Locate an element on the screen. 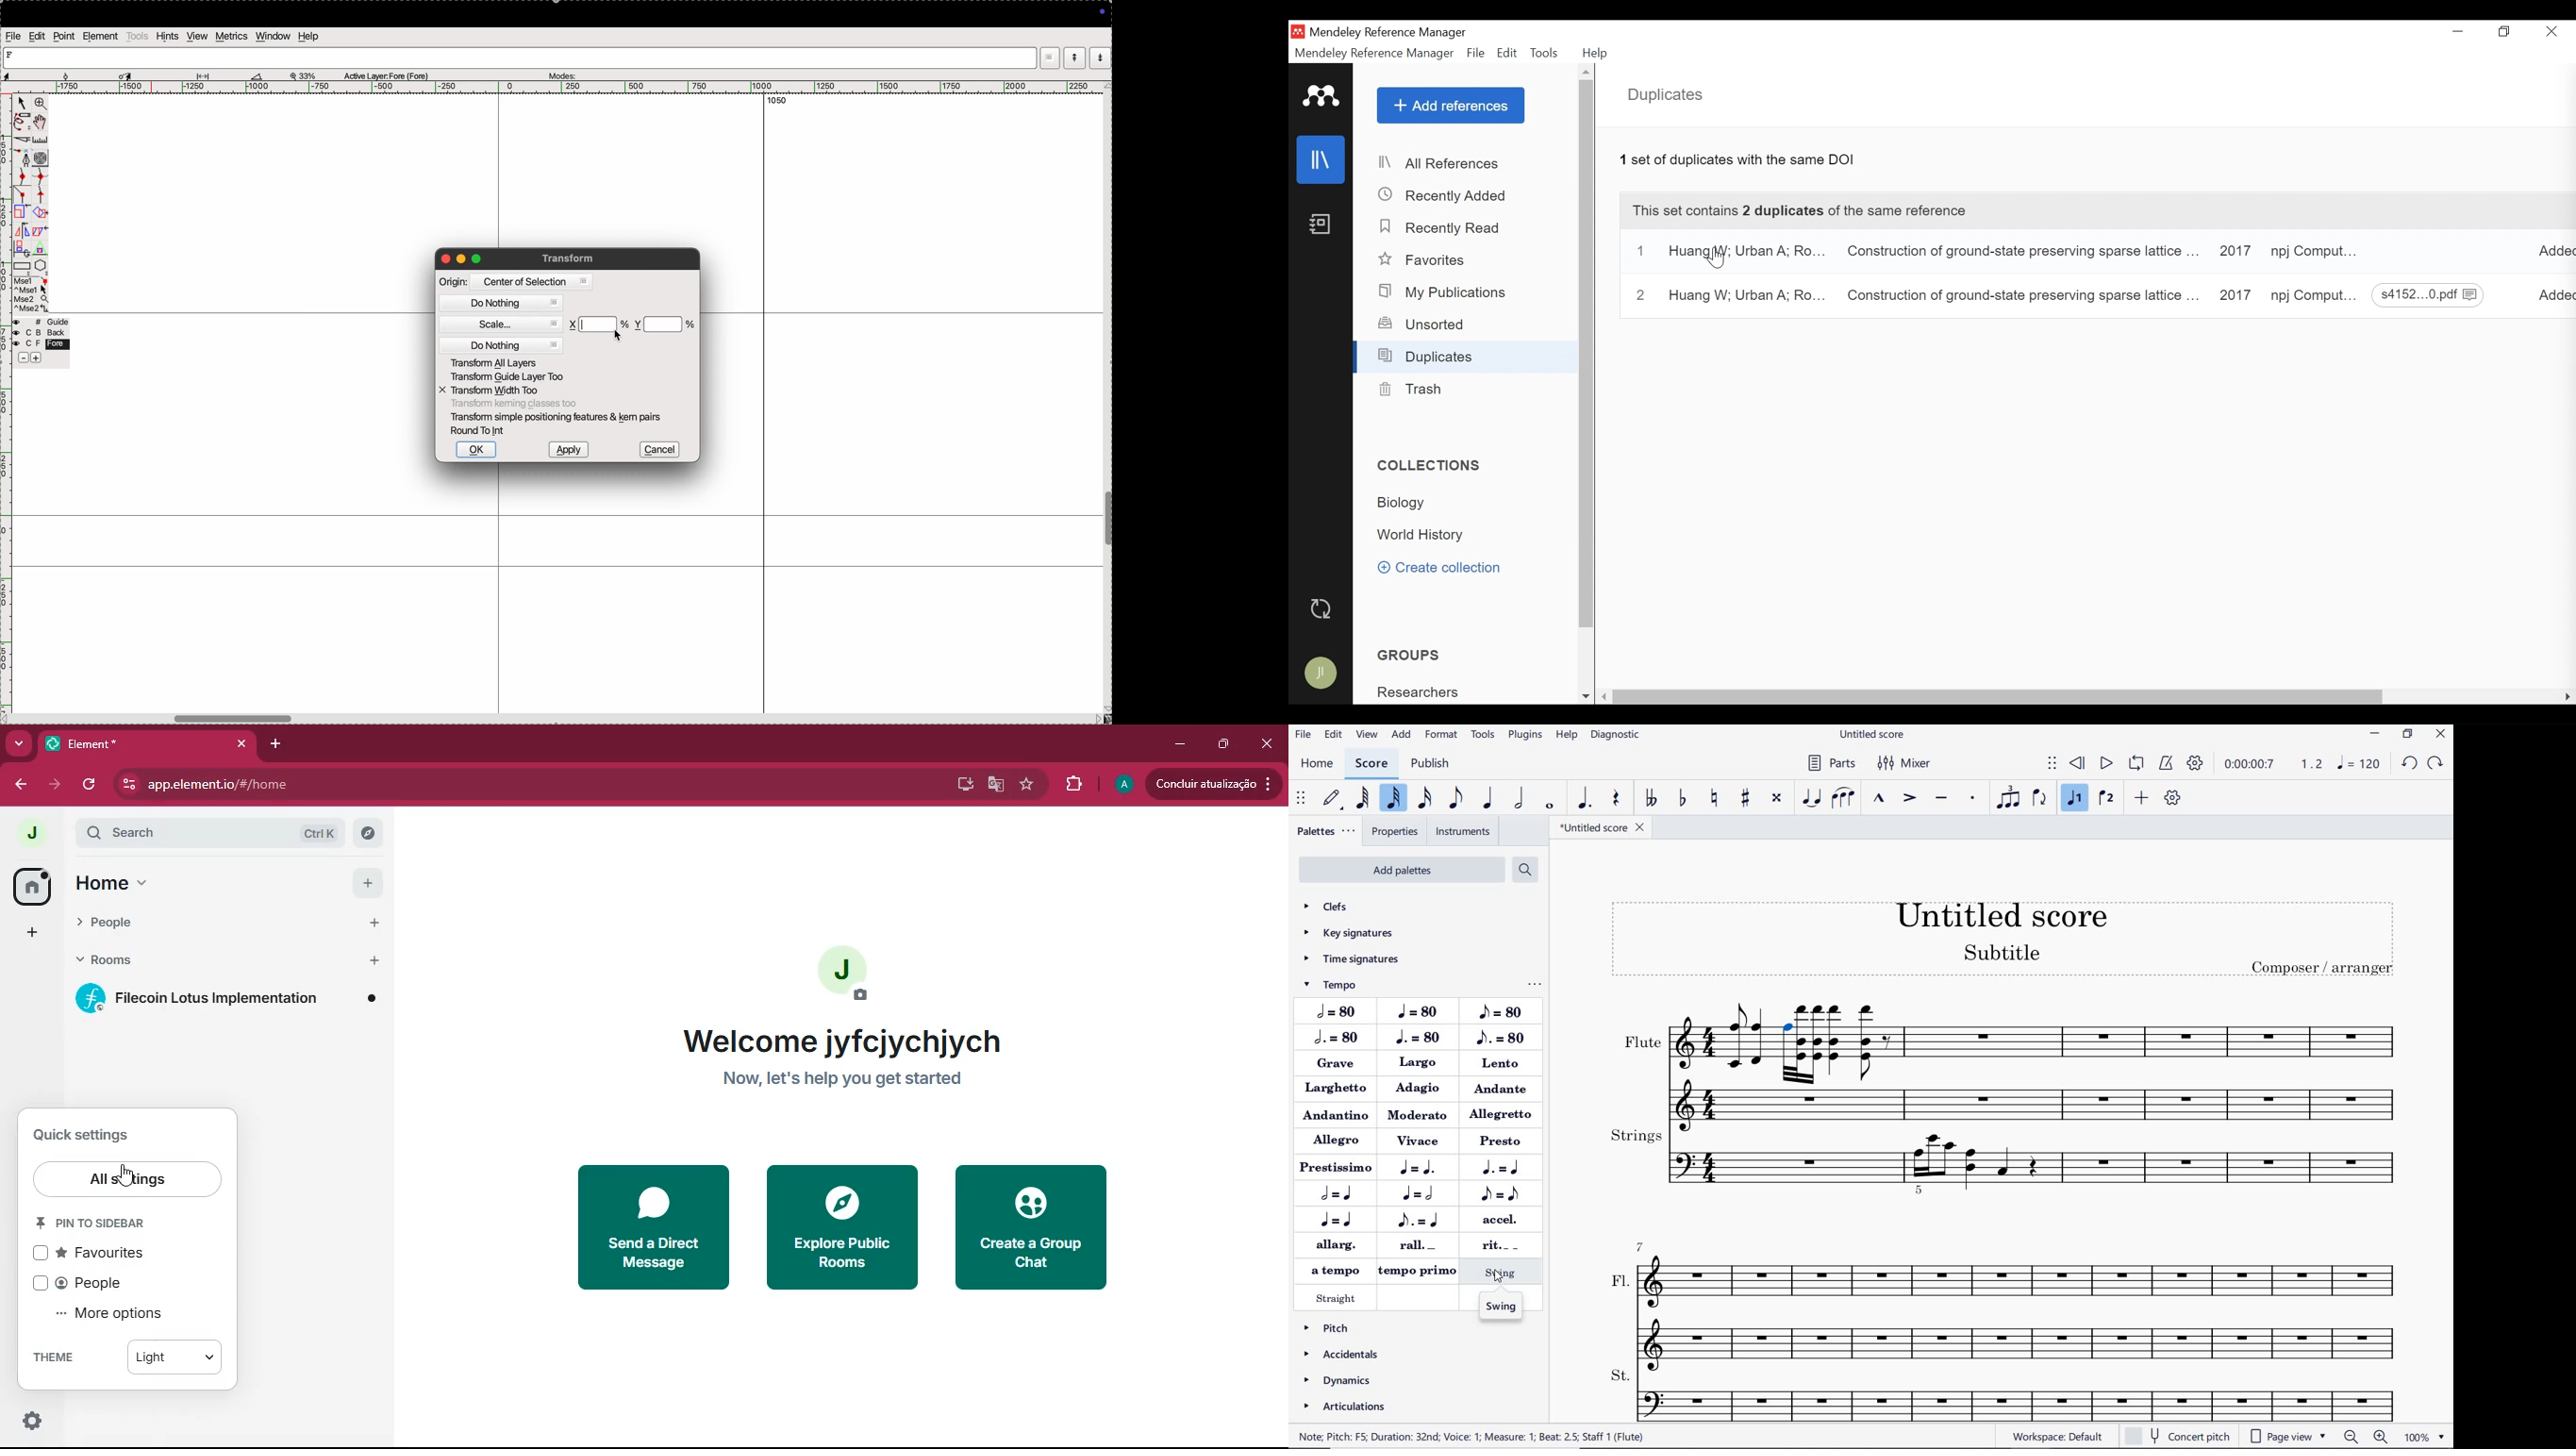 This screenshot has height=1456, width=2576. SWING is located at coordinates (1502, 1273).